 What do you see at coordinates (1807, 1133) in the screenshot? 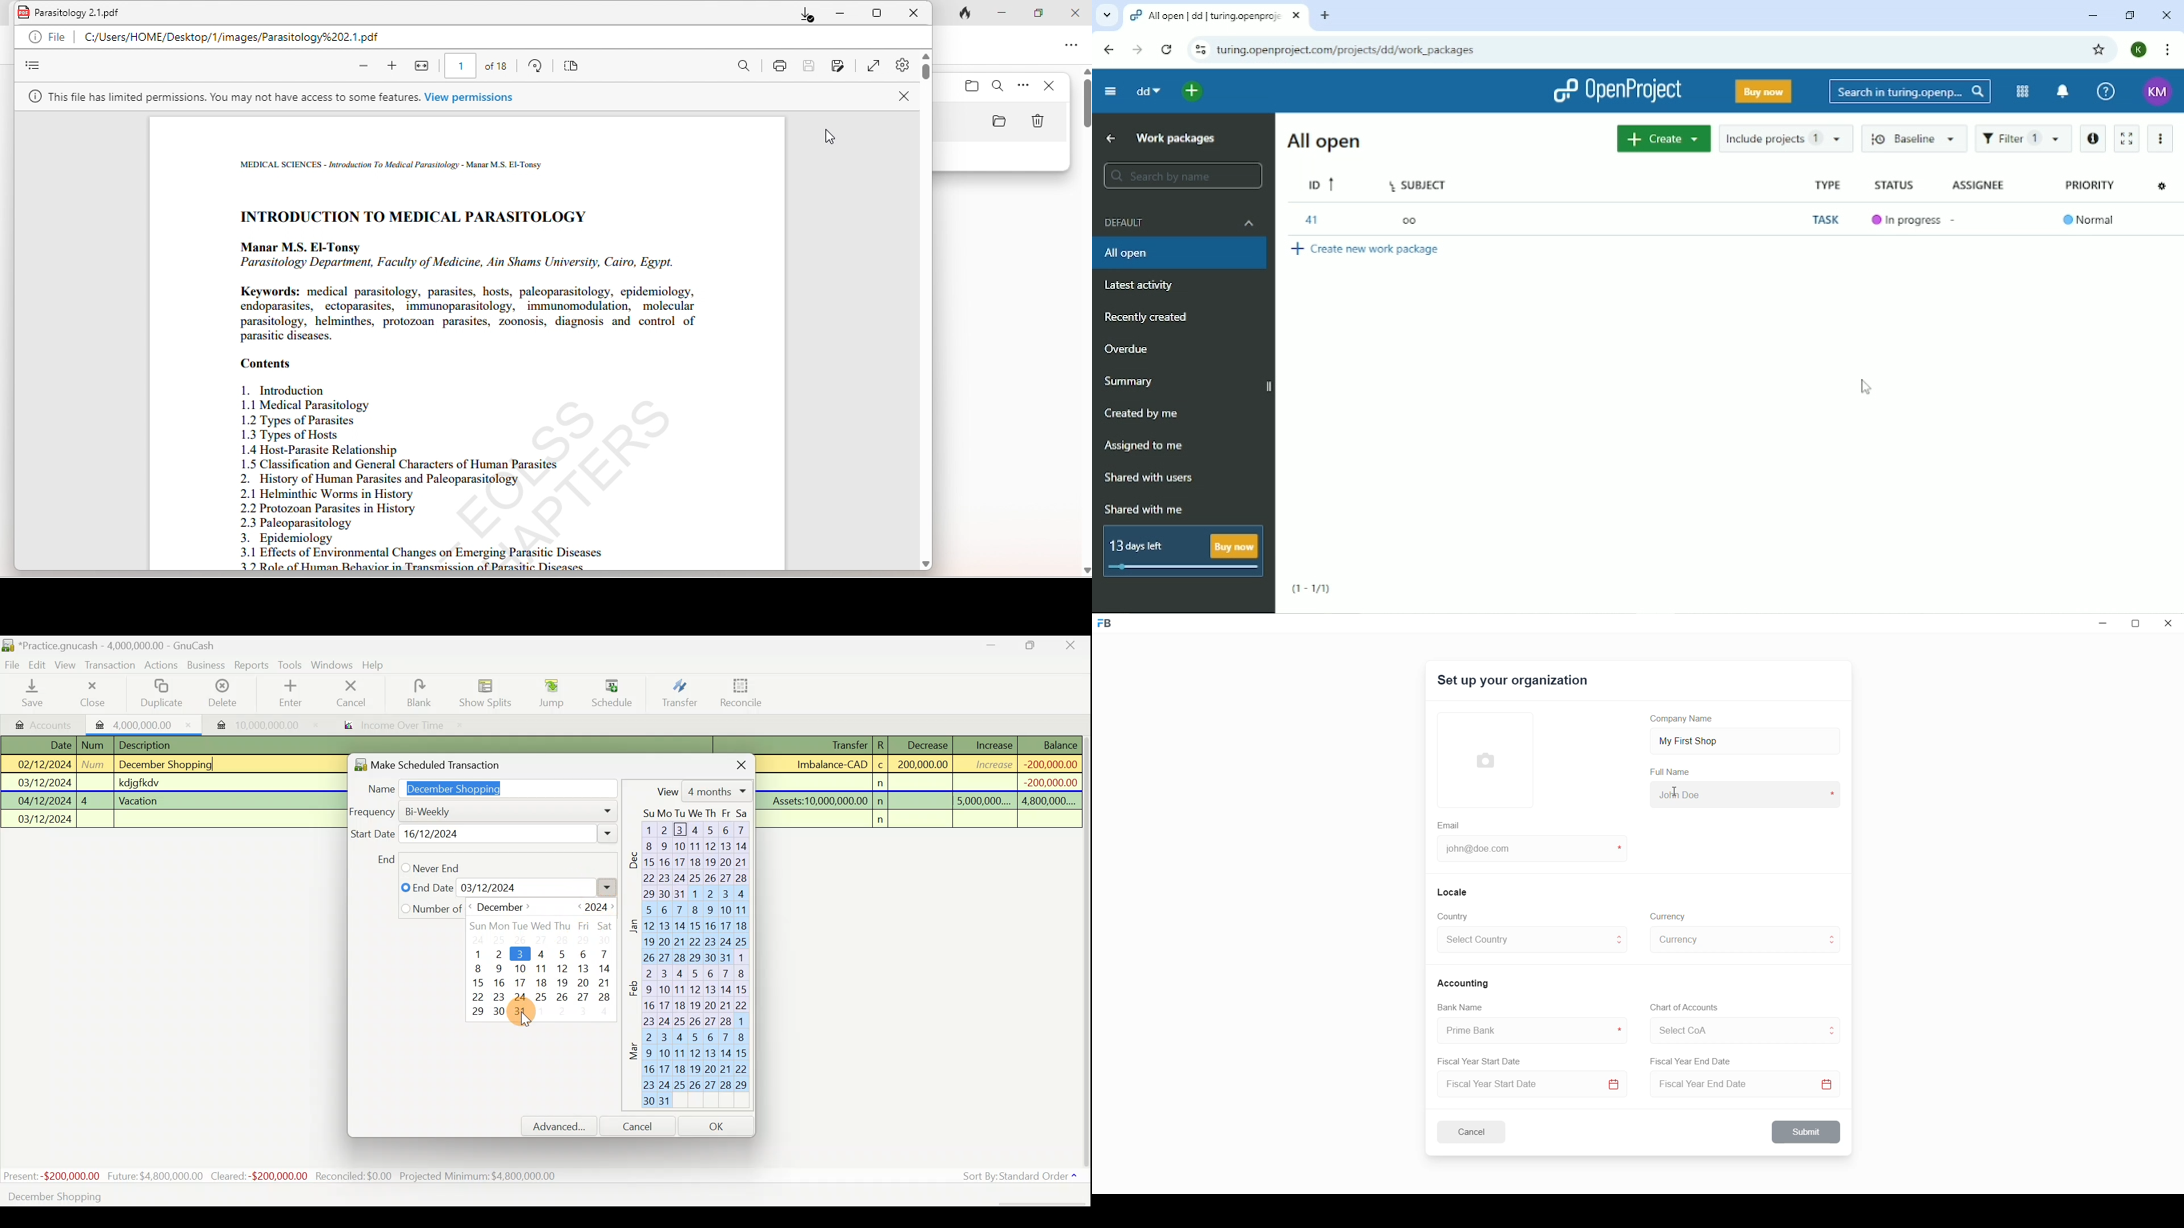
I see `Submit ` at bounding box center [1807, 1133].